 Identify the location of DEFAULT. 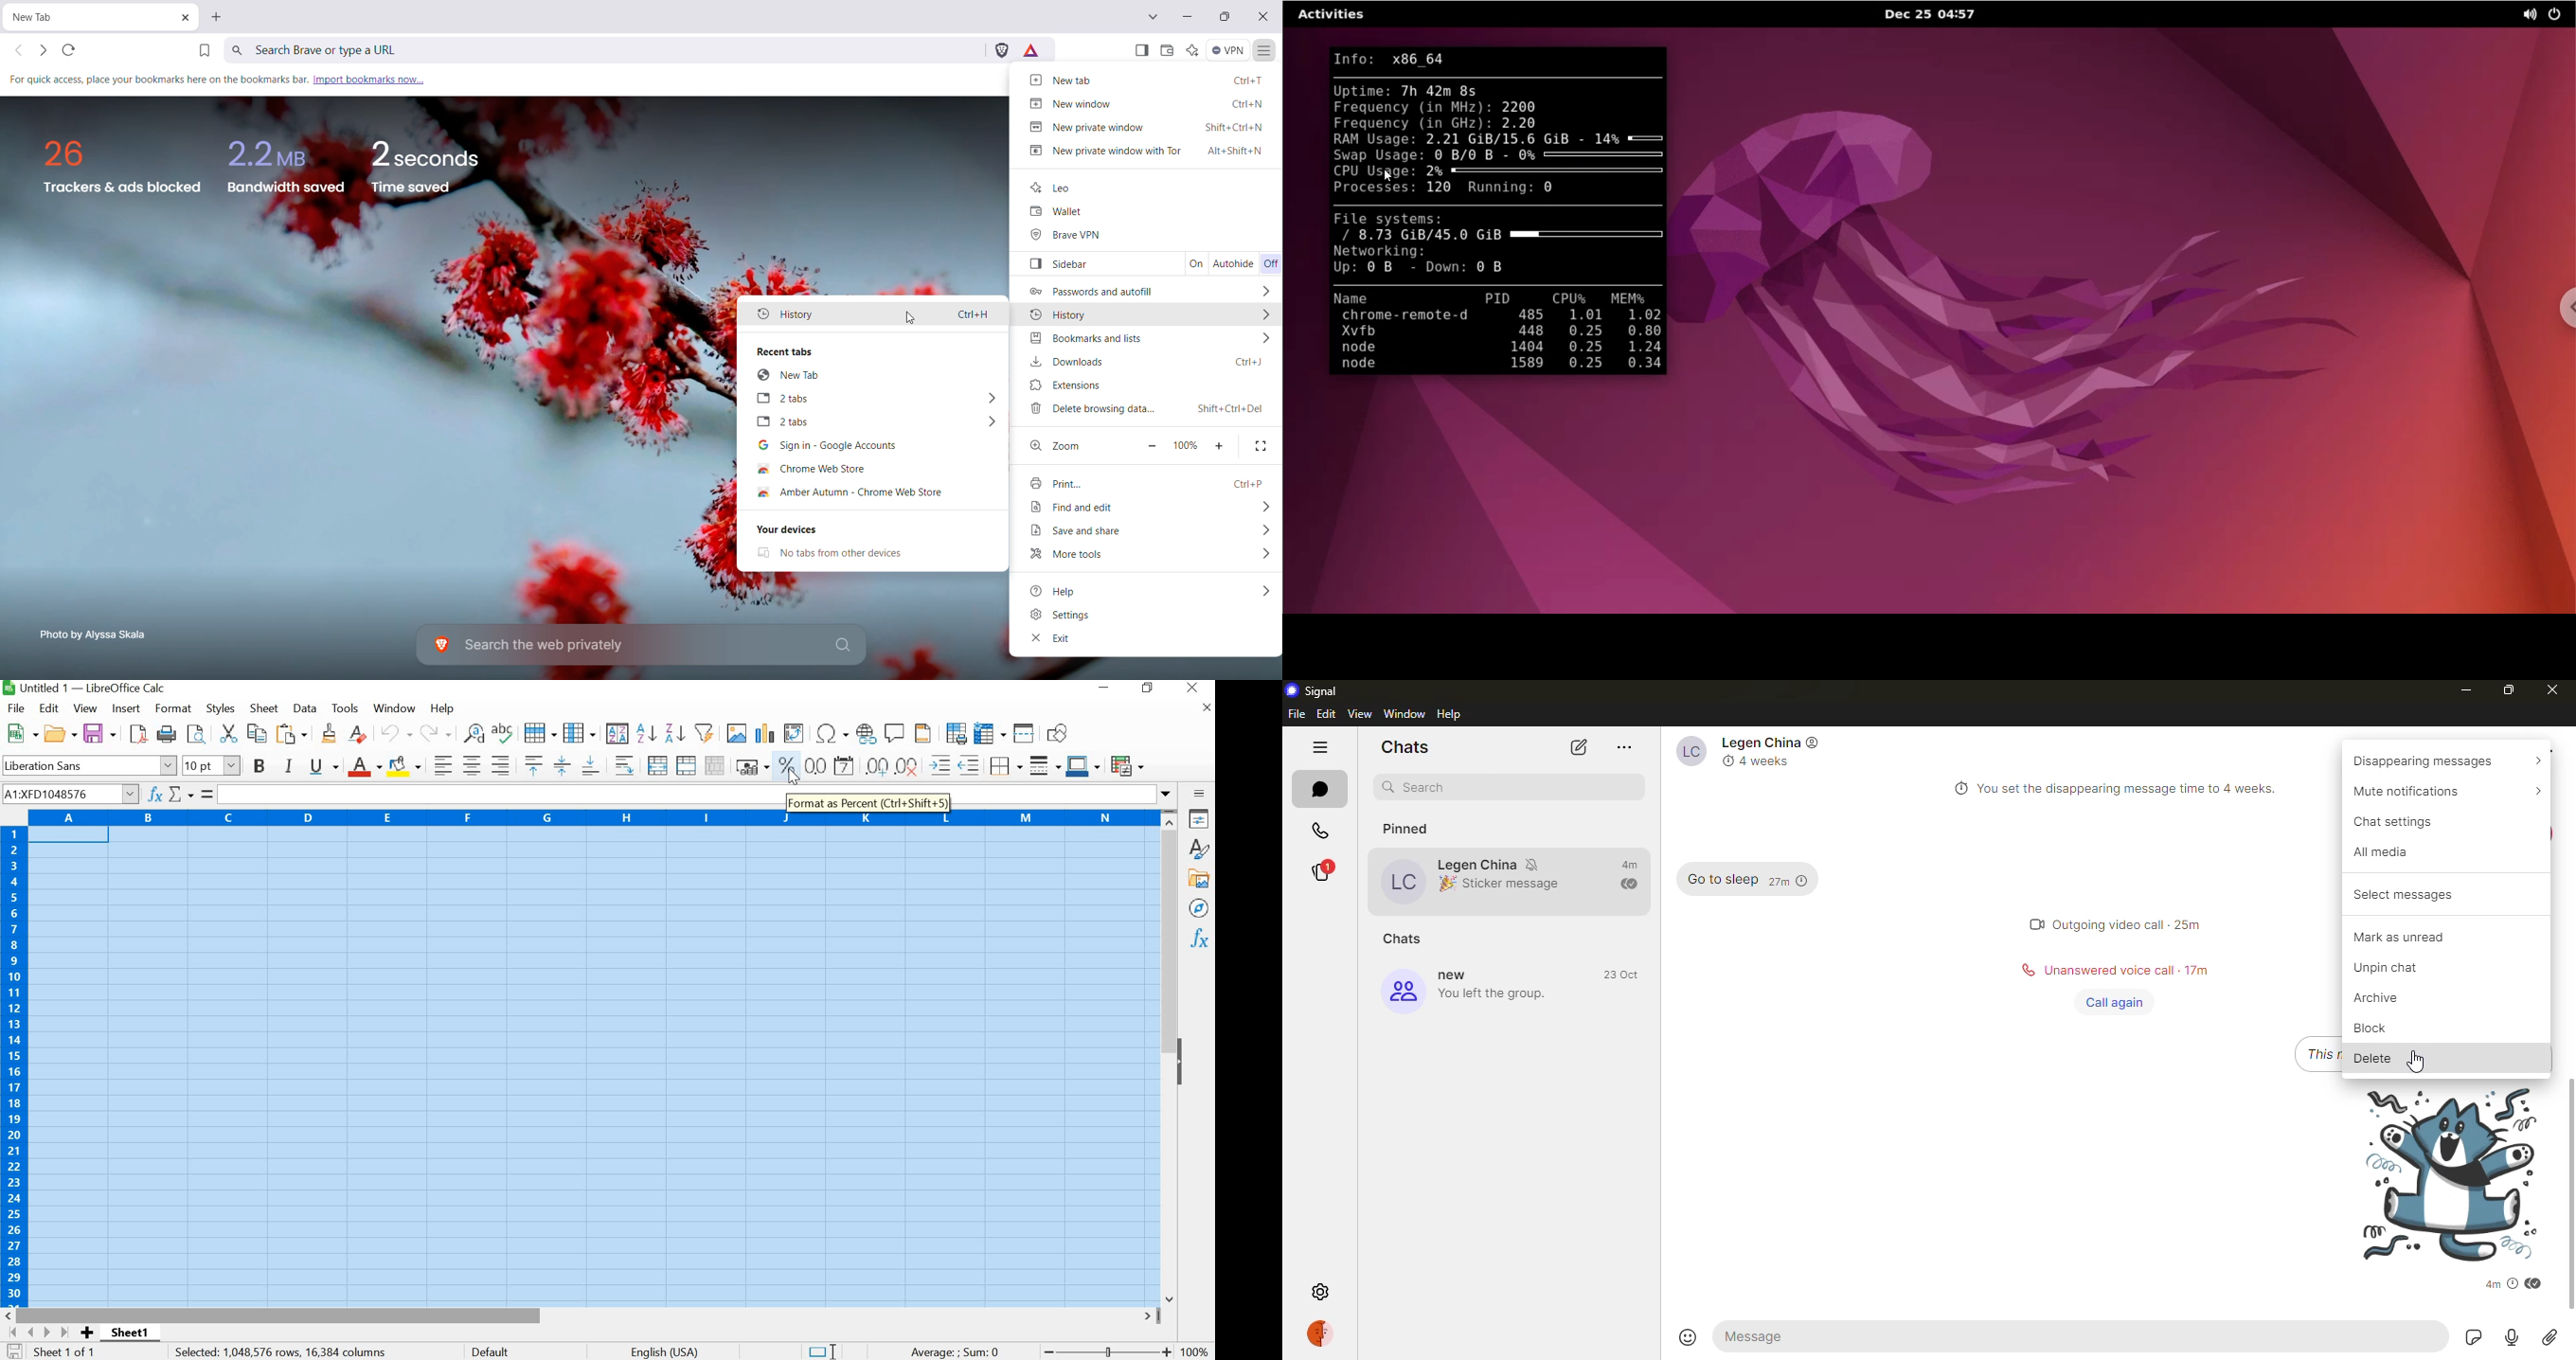
(493, 1351).